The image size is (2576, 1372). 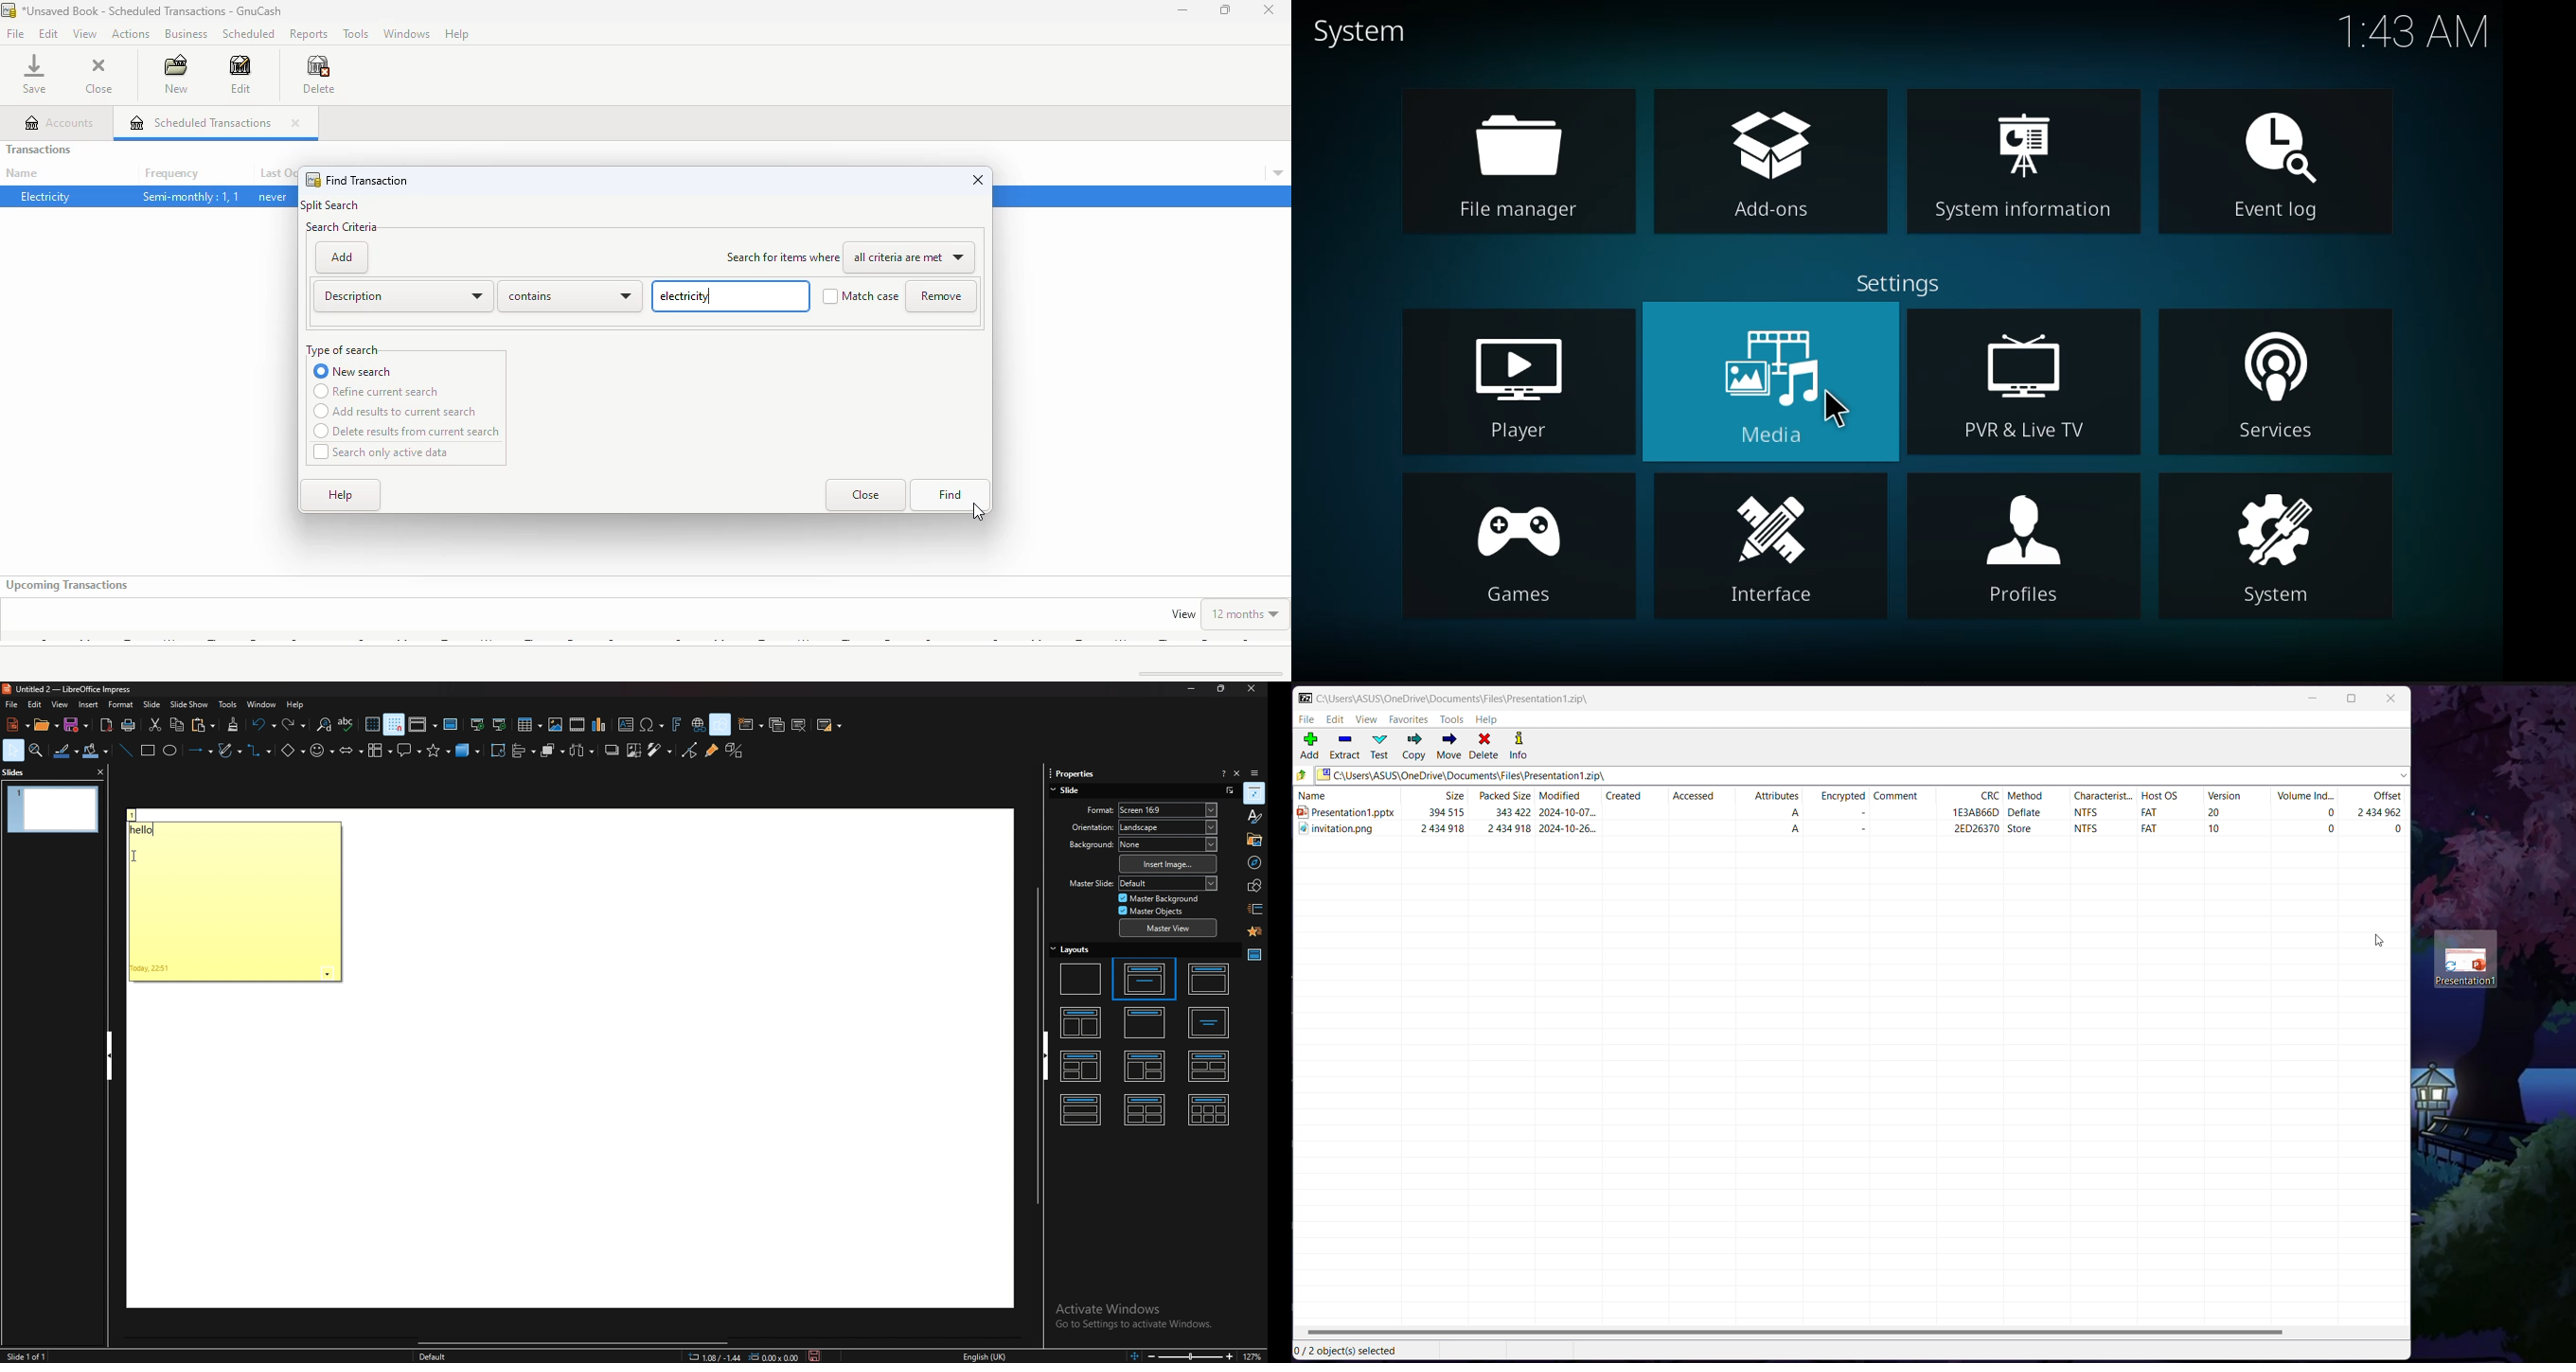 I want to click on curves and polygons, so click(x=231, y=750).